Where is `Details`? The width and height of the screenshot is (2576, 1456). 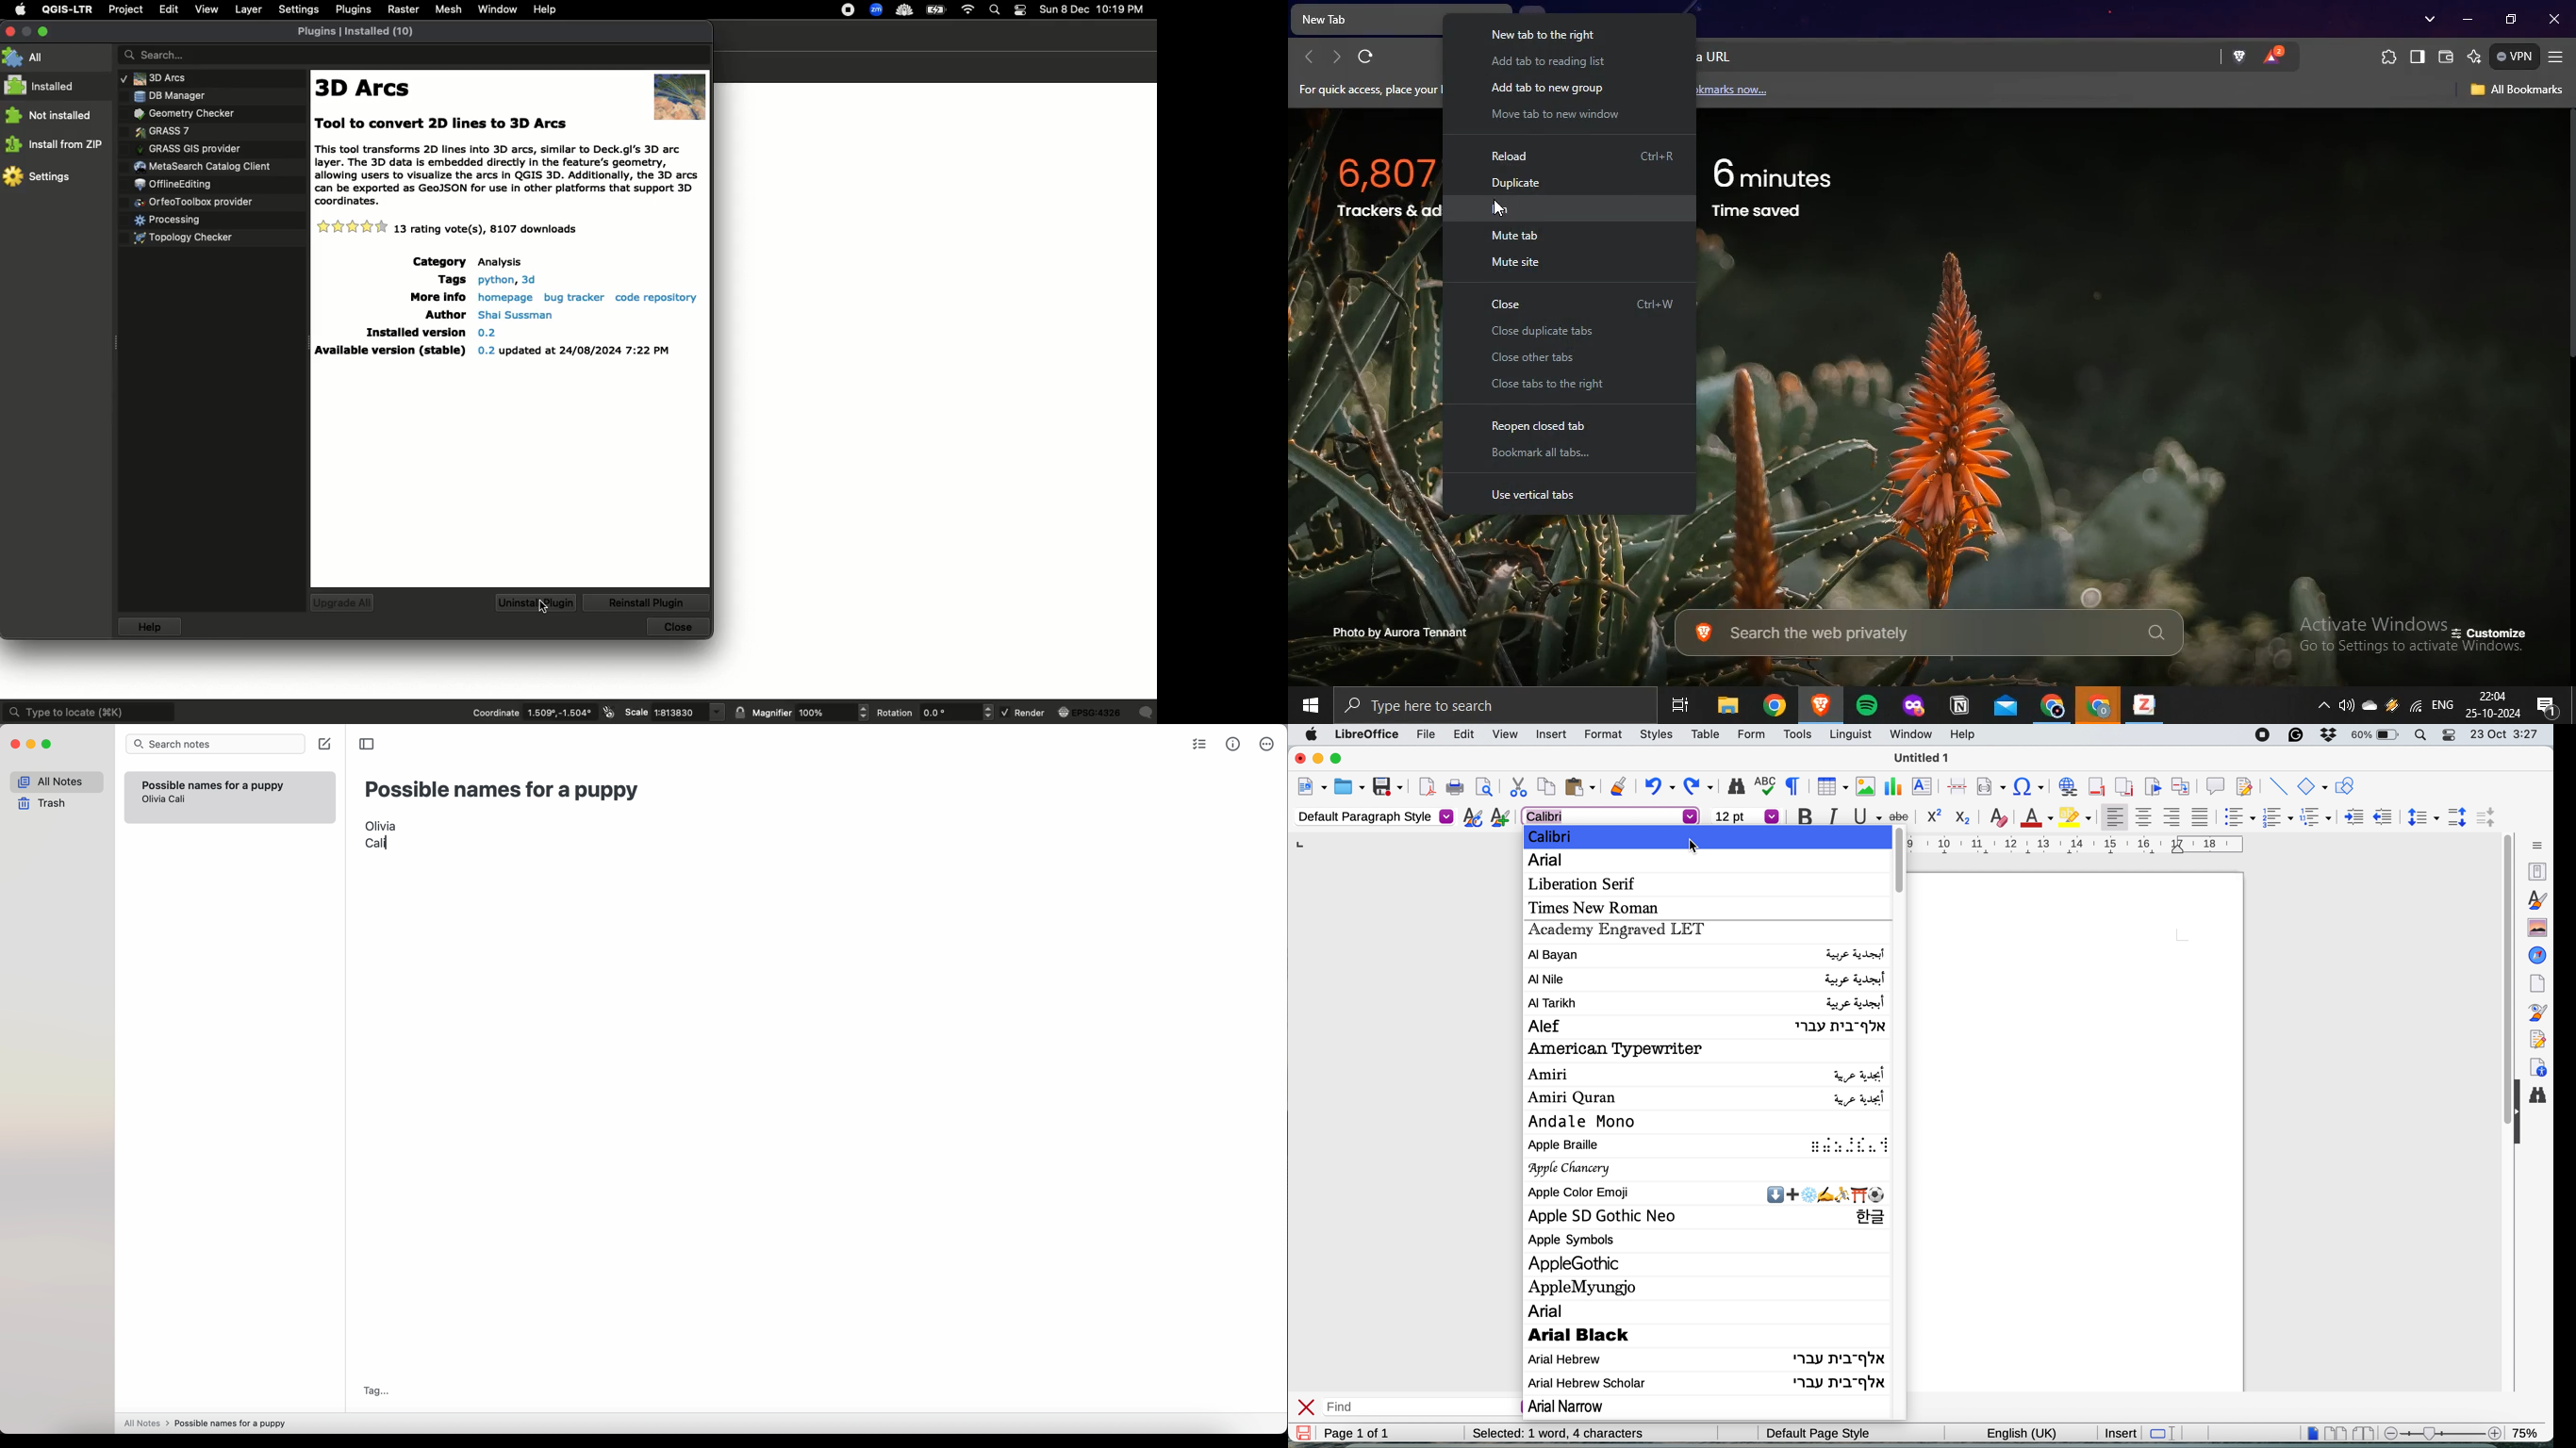 Details is located at coordinates (511, 225).